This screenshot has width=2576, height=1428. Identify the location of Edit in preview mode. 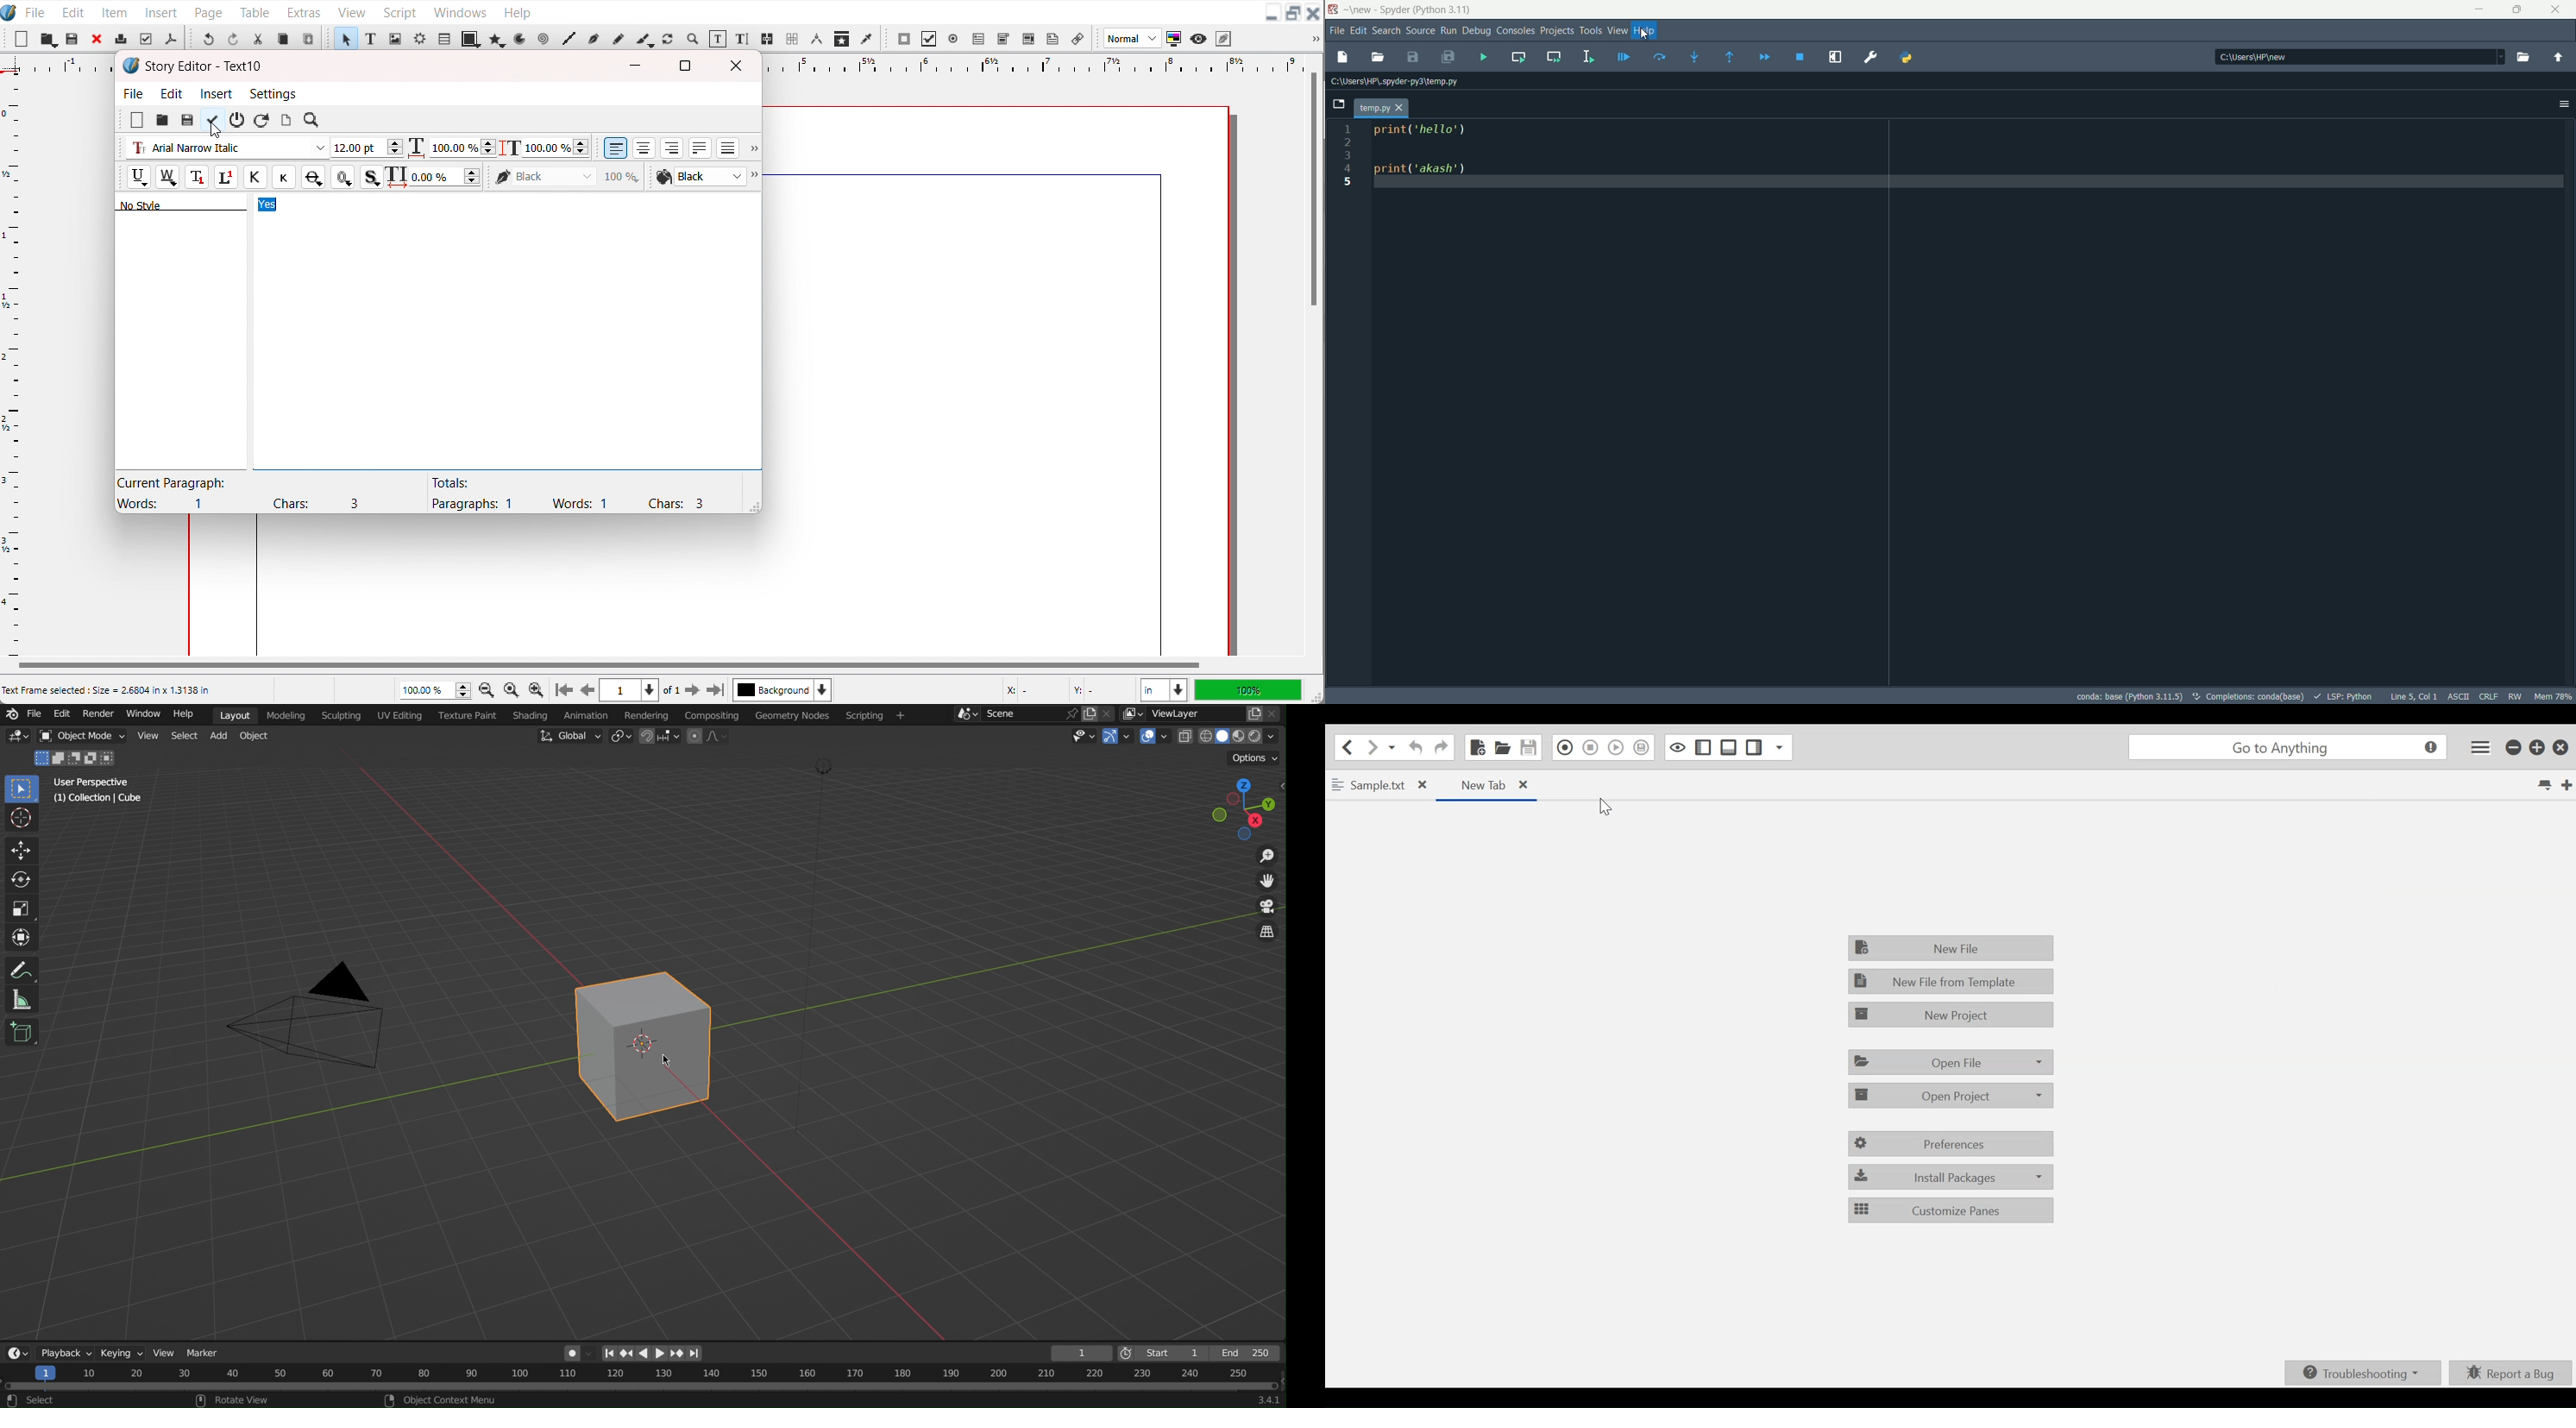
(1224, 38).